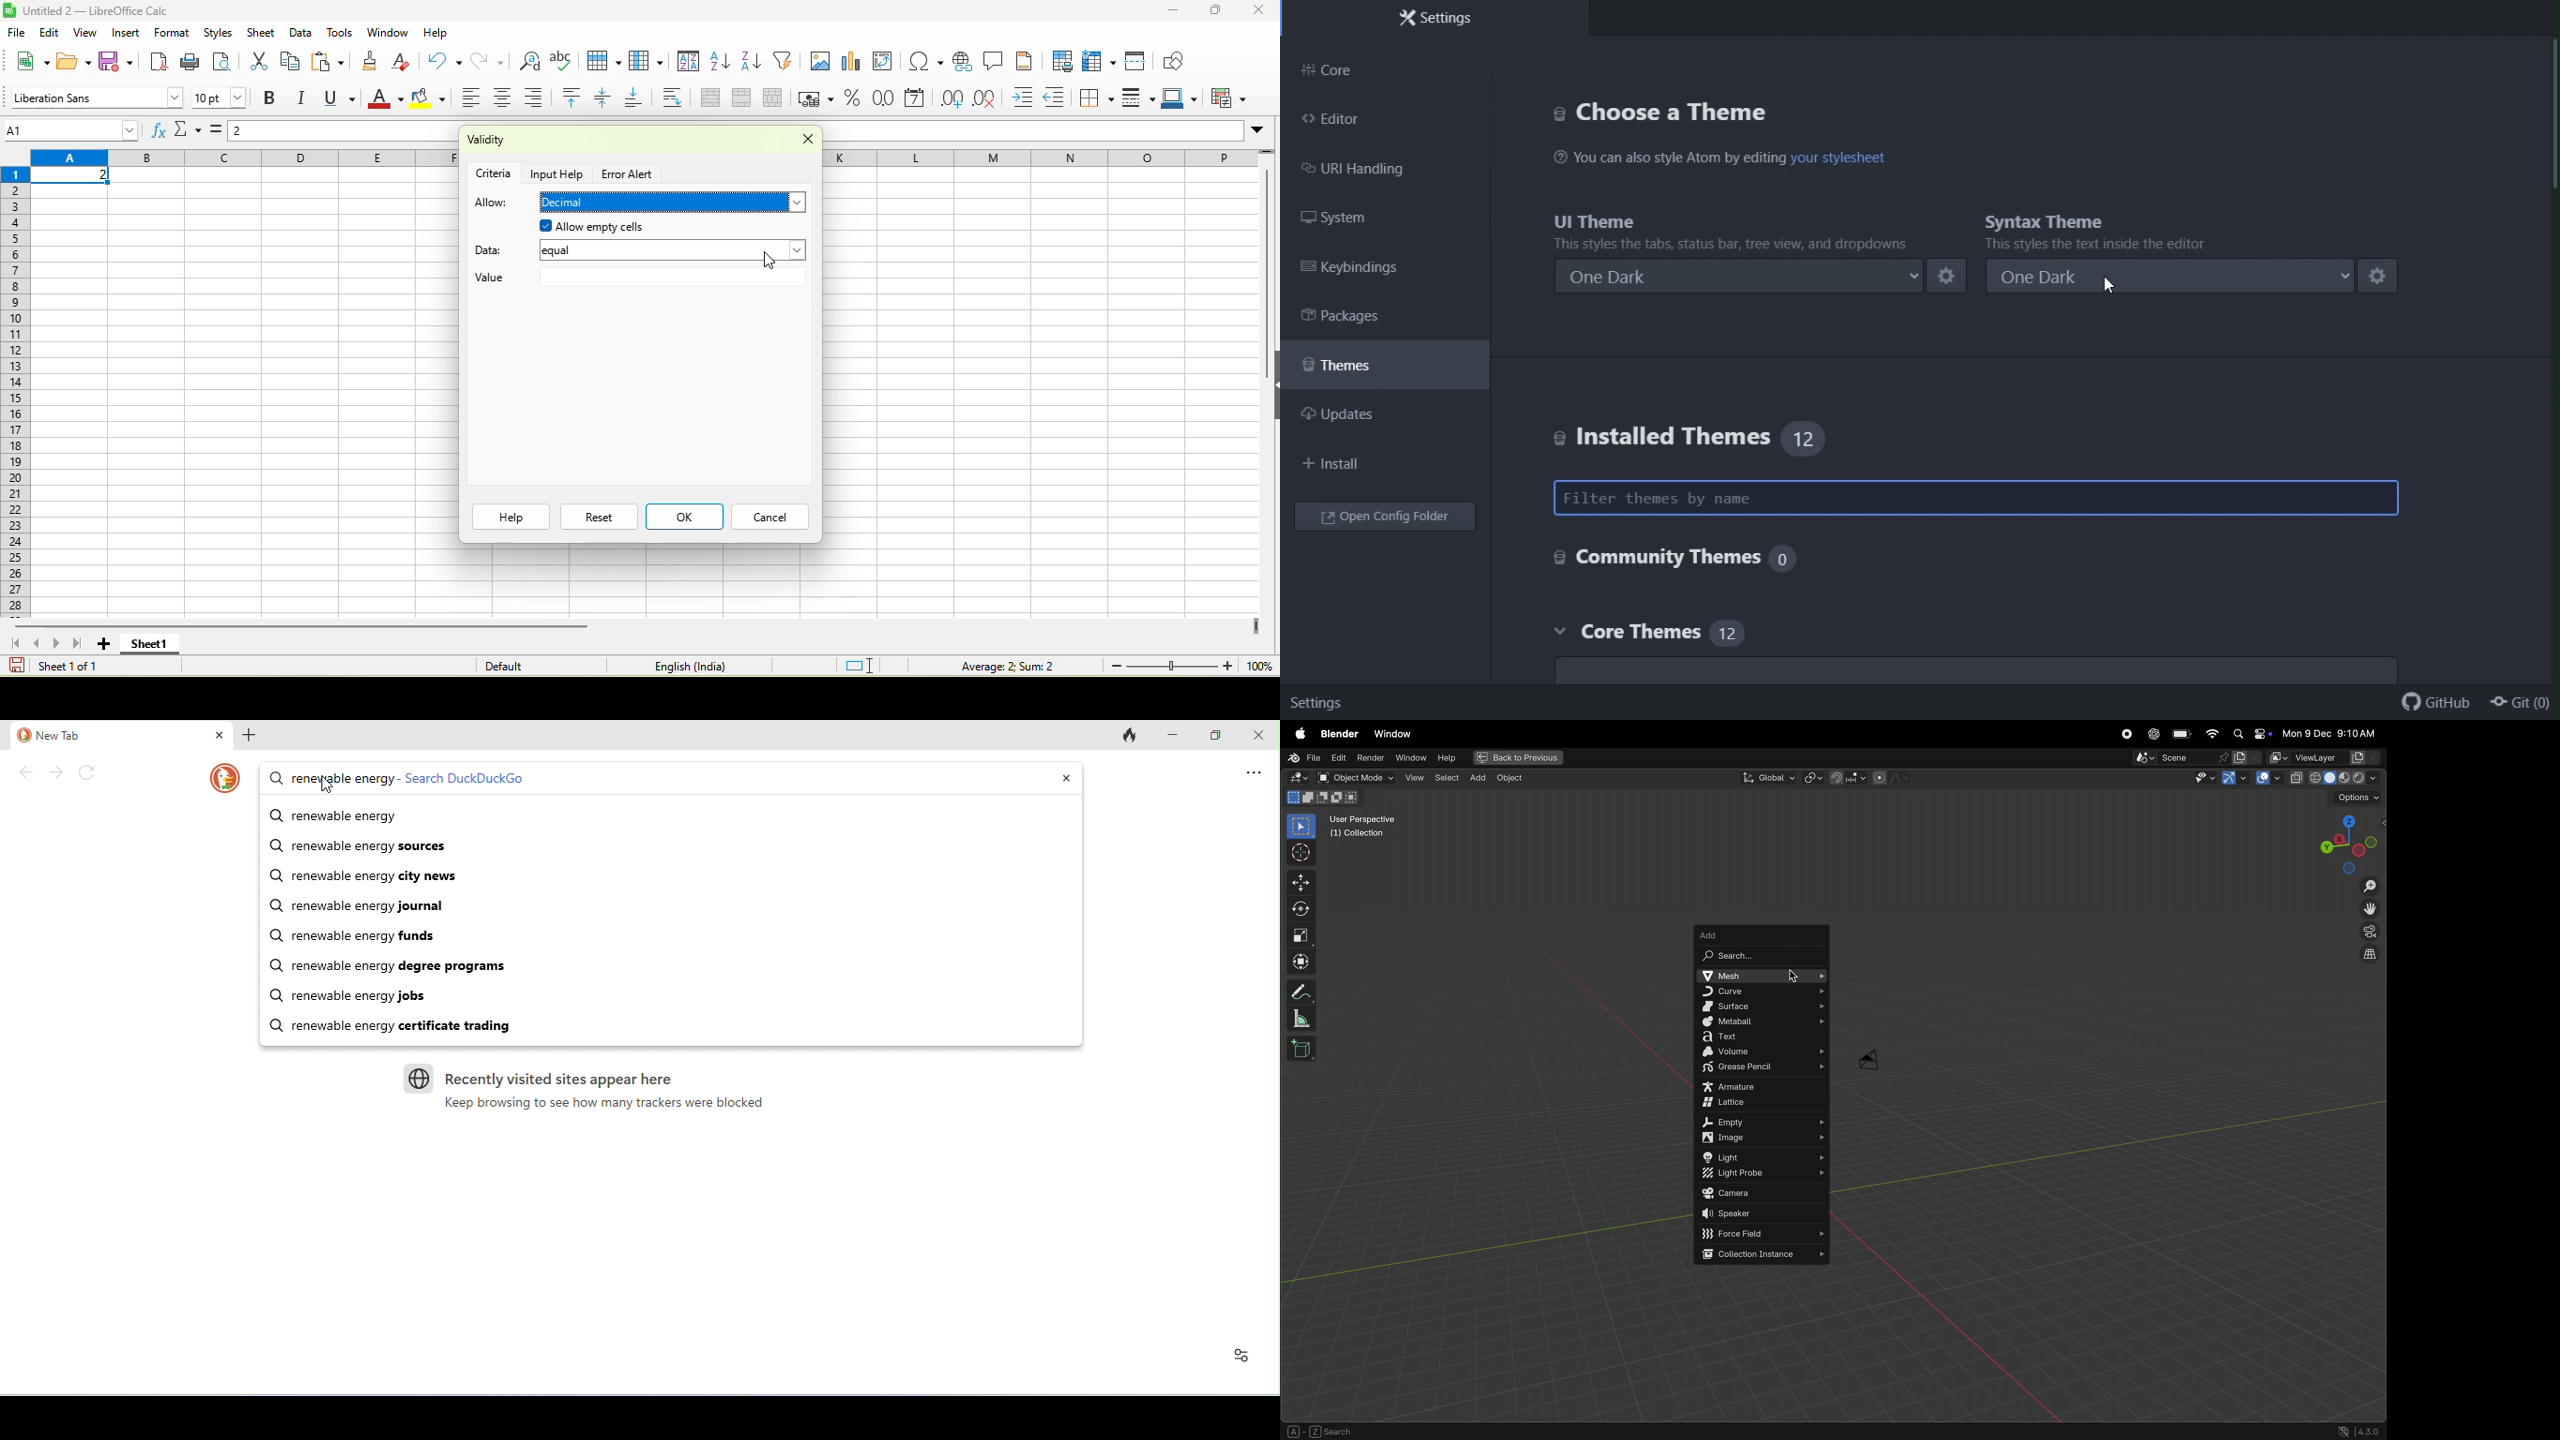  What do you see at coordinates (375, 60) in the screenshot?
I see `clone formatting` at bounding box center [375, 60].